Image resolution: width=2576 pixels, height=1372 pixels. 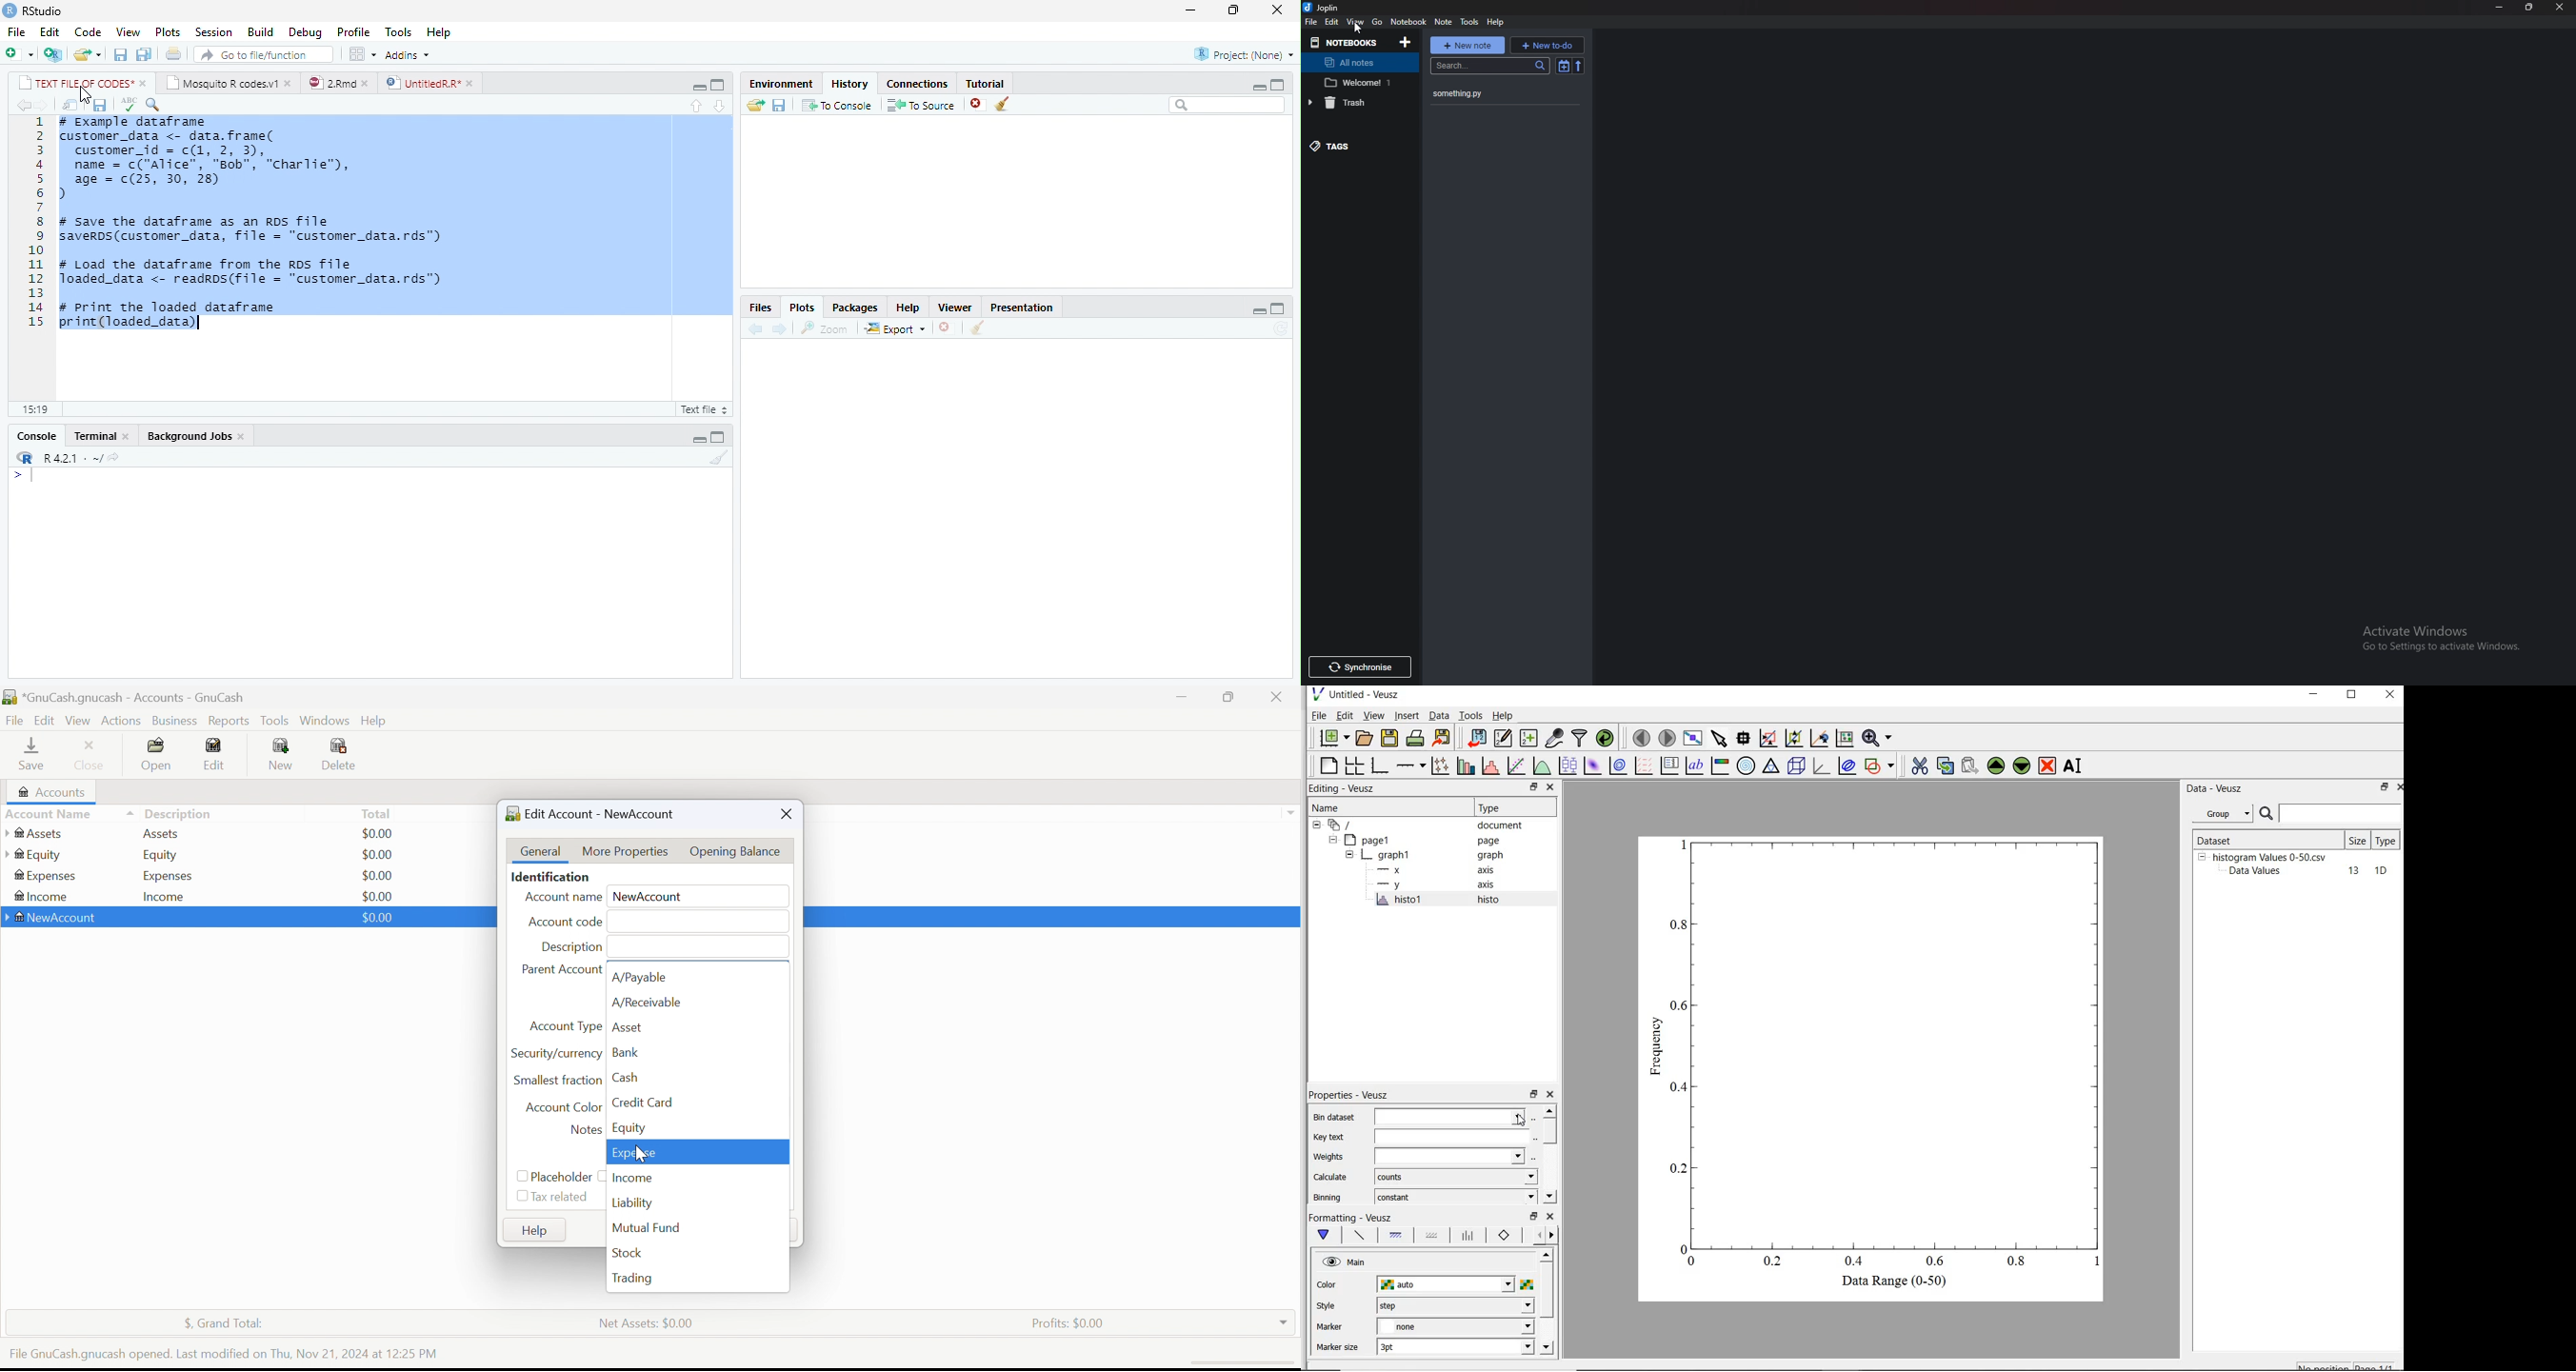 I want to click on New note, so click(x=1468, y=46).